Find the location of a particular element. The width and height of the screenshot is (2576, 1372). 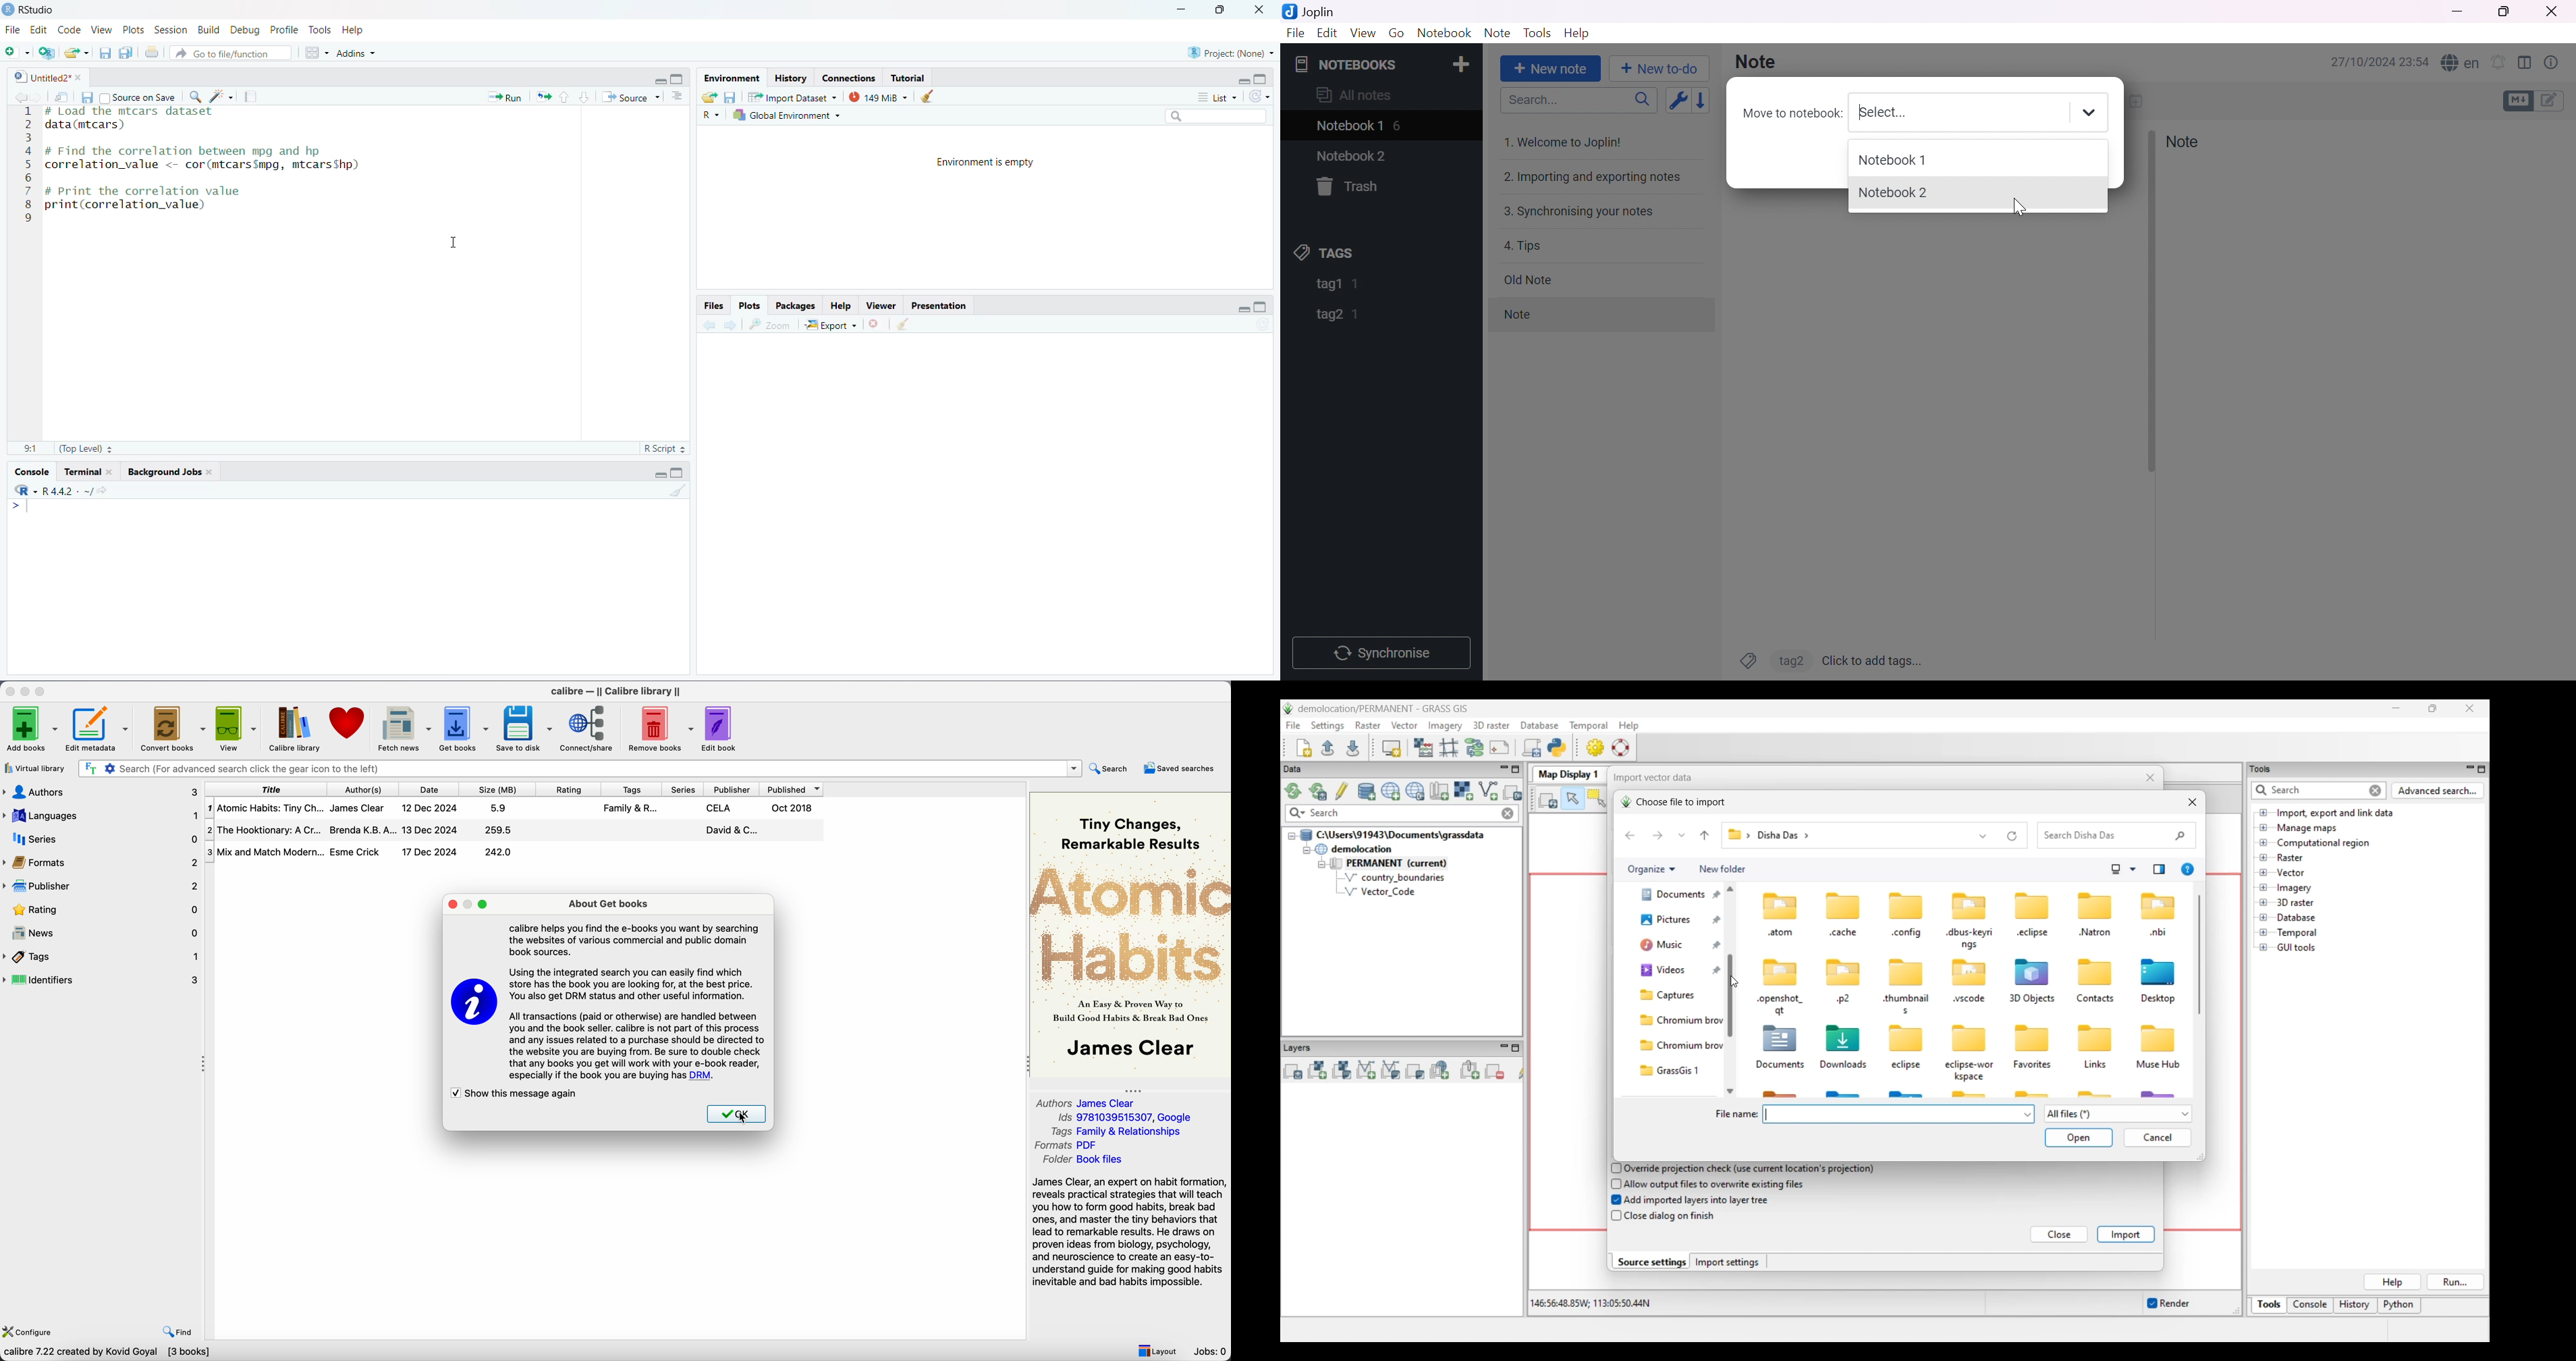

Profile is located at coordinates (283, 28).